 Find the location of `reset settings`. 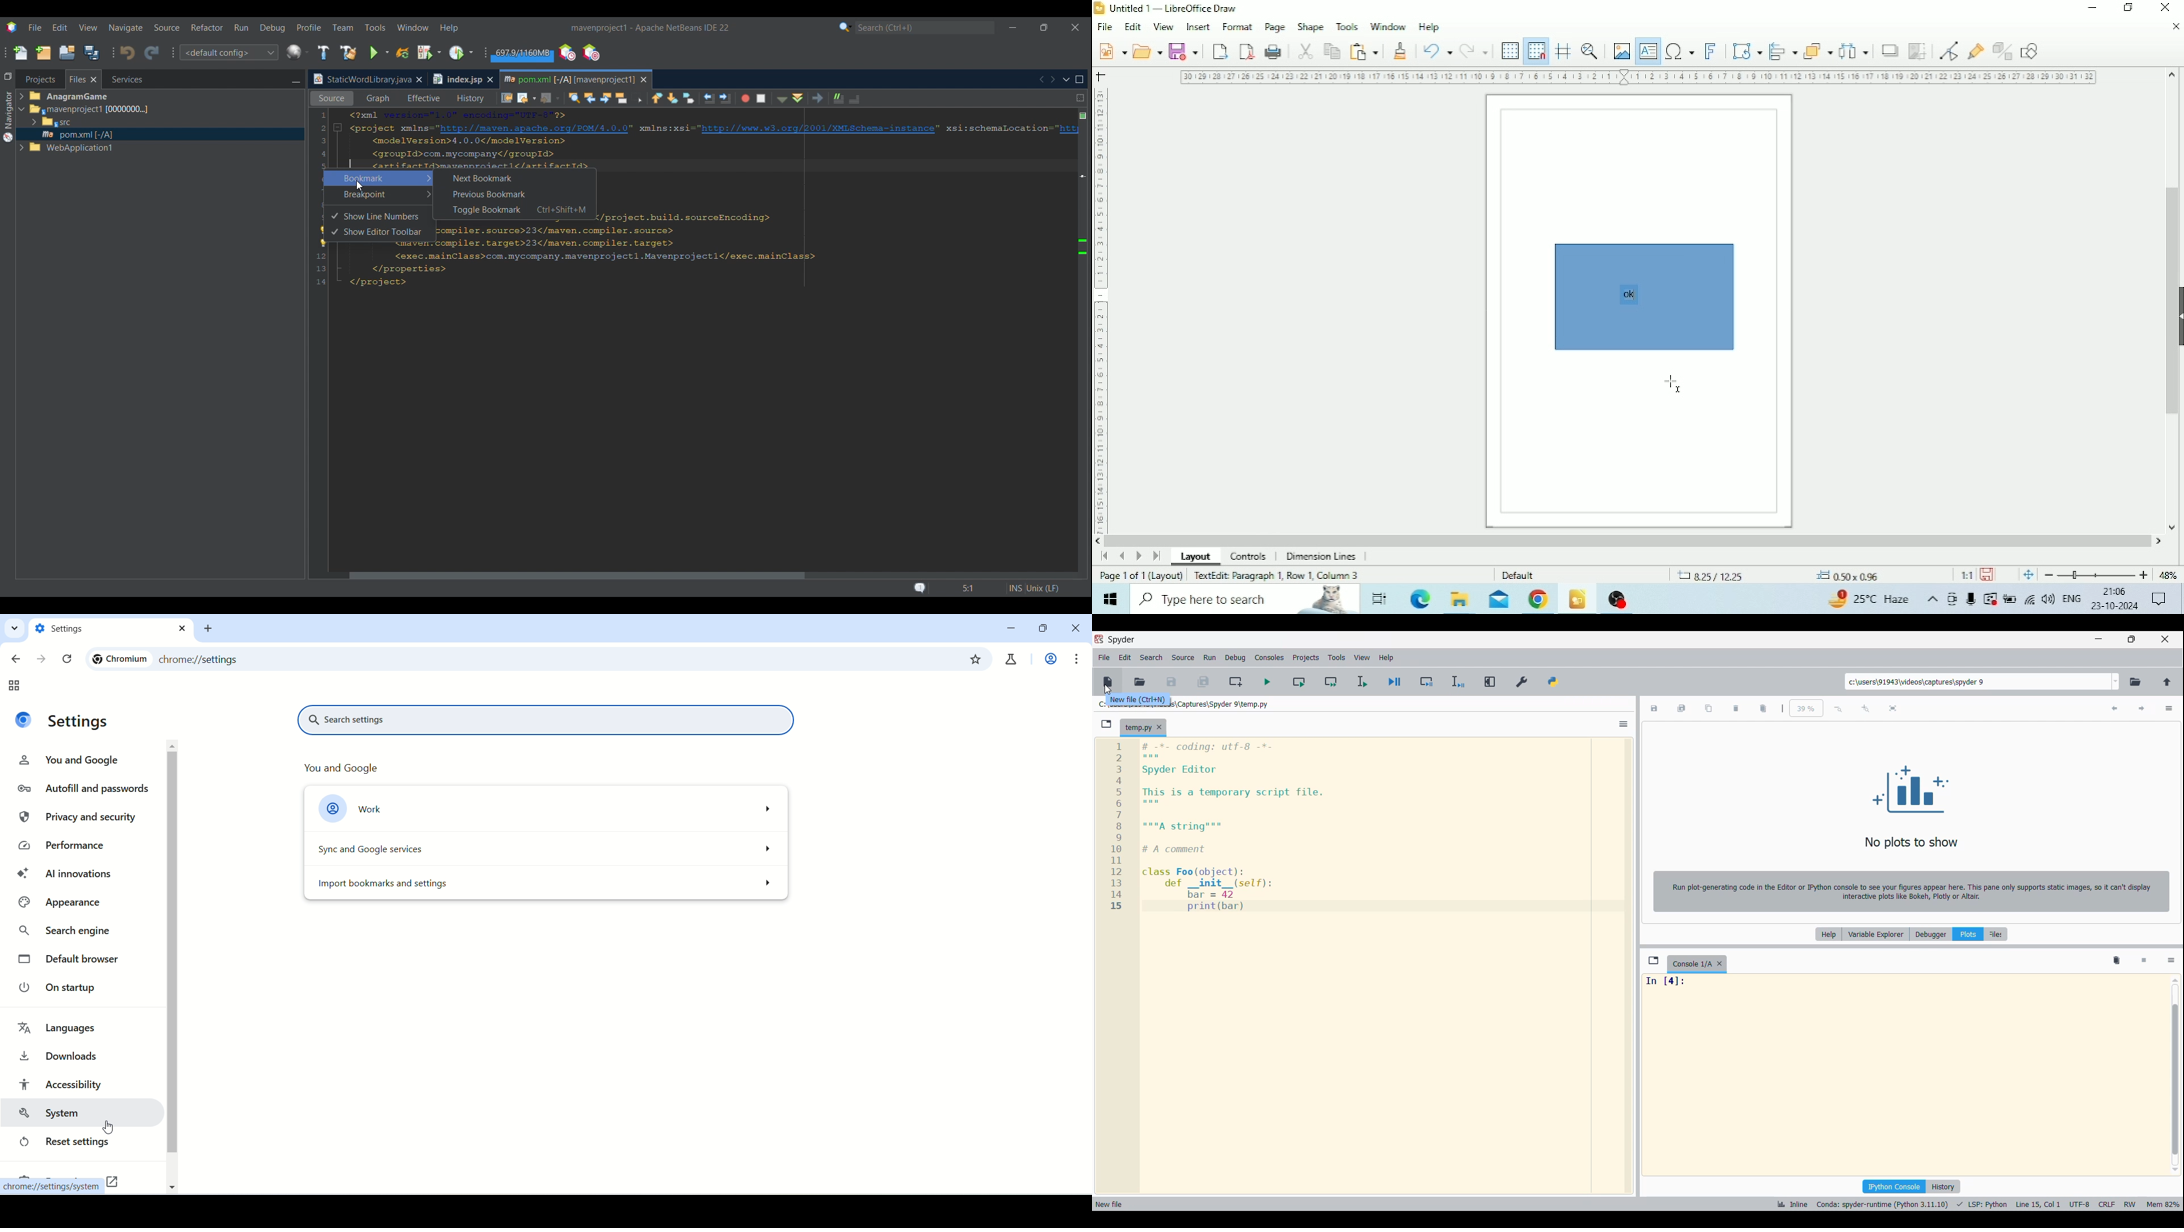

reset settings is located at coordinates (67, 1144).